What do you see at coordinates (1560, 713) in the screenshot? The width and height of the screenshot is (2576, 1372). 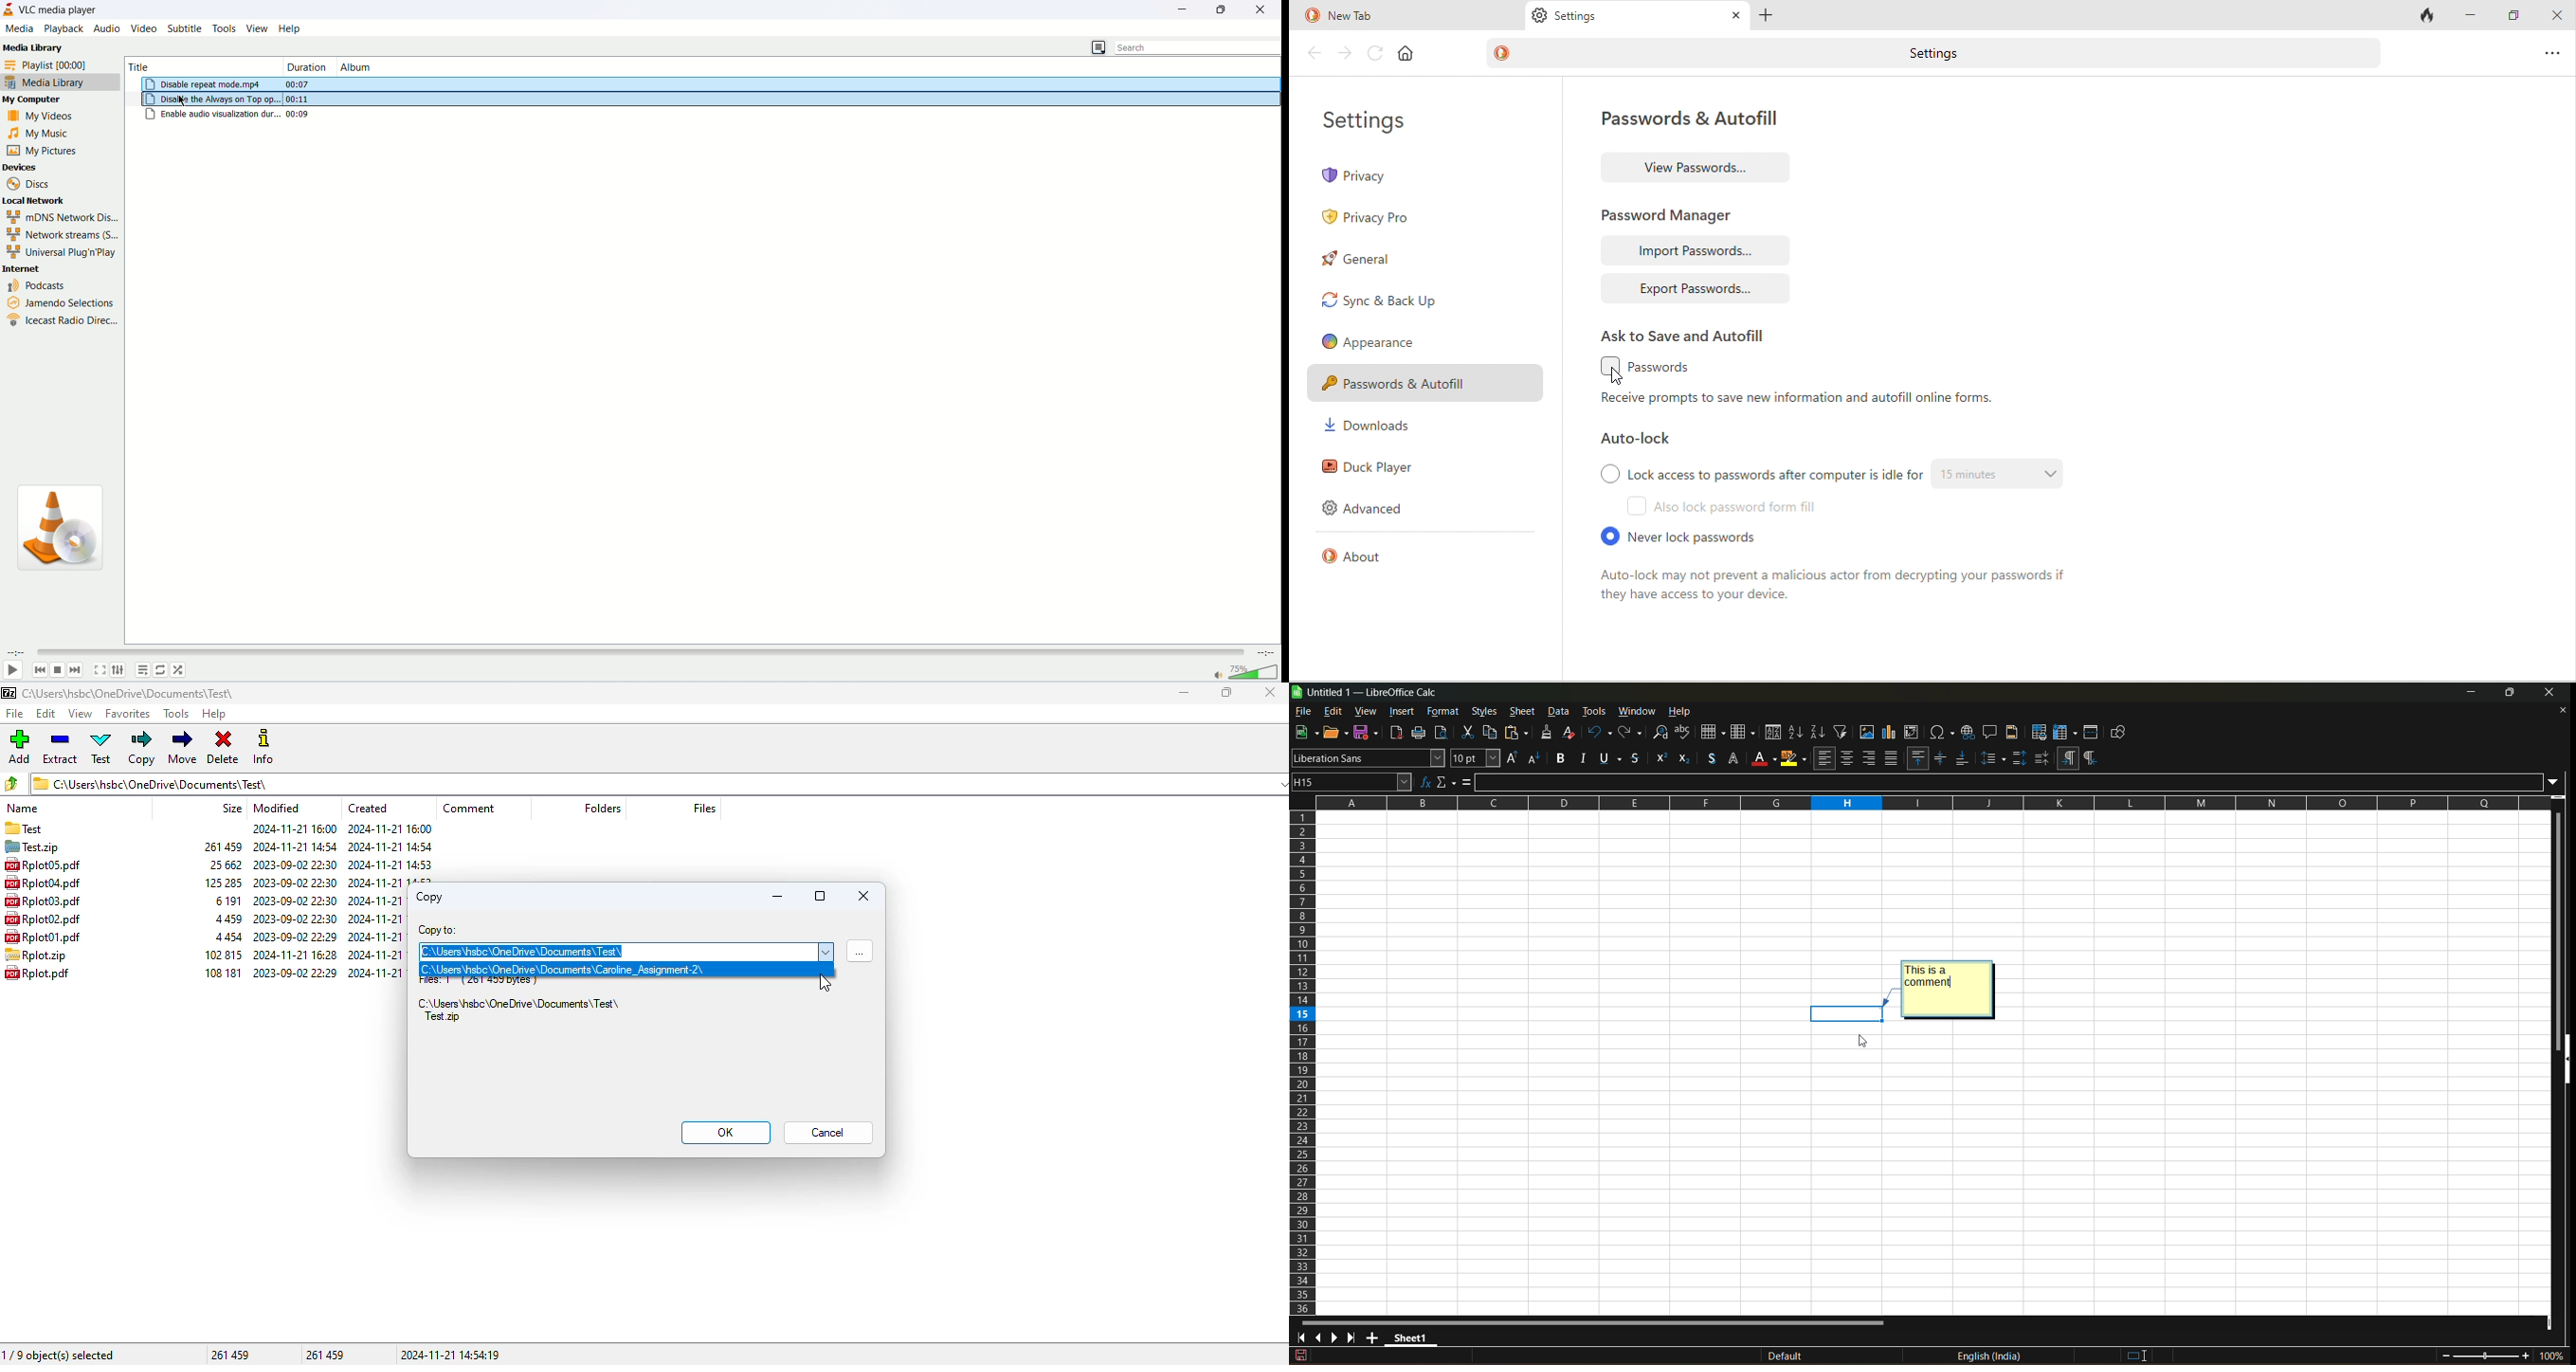 I see `data` at bounding box center [1560, 713].